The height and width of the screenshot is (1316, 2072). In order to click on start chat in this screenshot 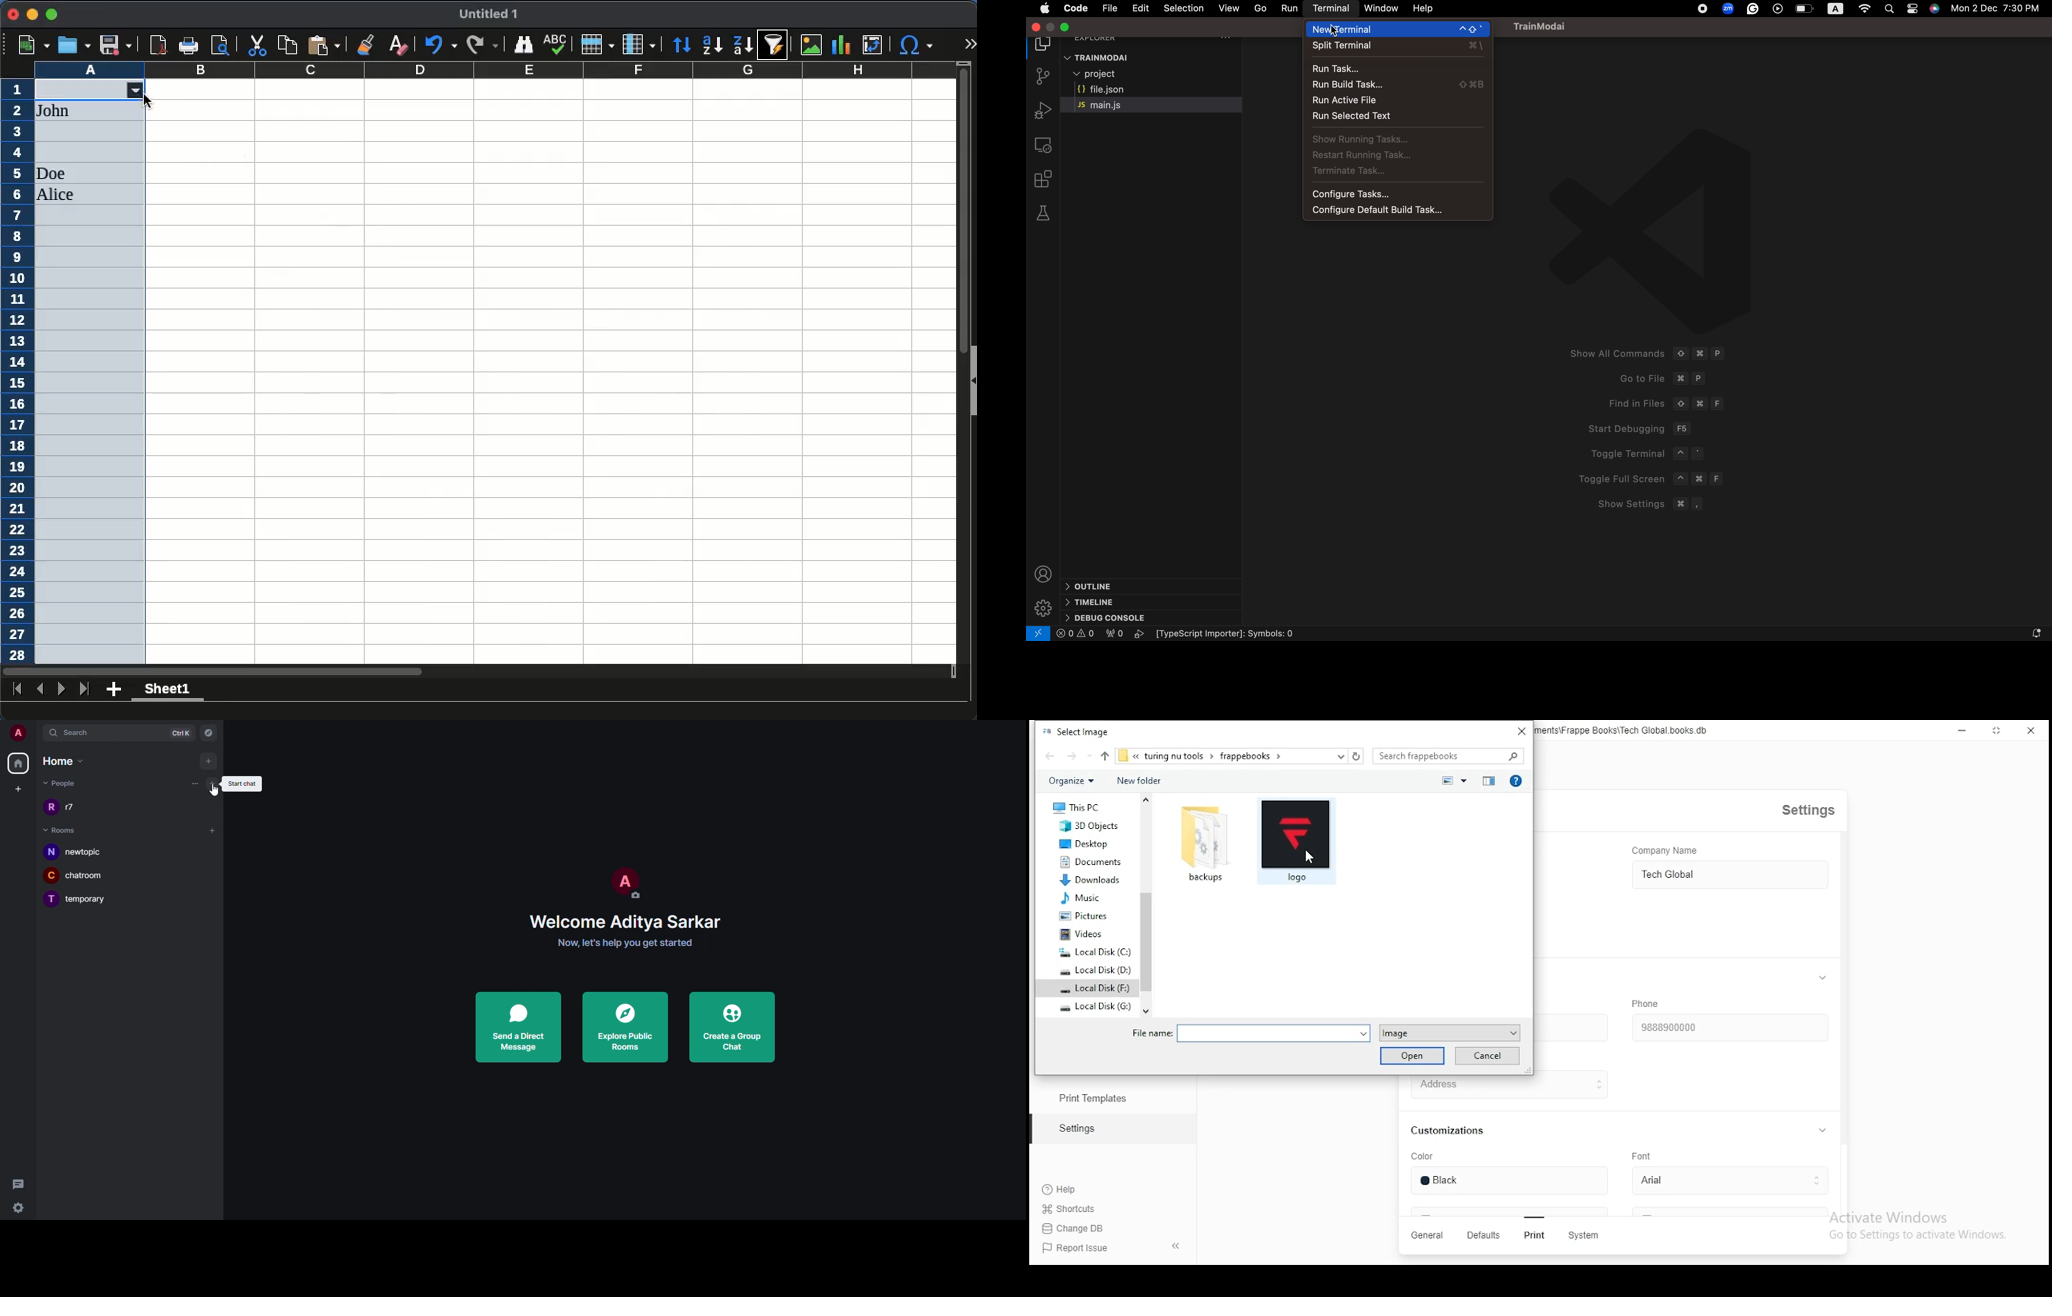, I will do `click(212, 781)`.